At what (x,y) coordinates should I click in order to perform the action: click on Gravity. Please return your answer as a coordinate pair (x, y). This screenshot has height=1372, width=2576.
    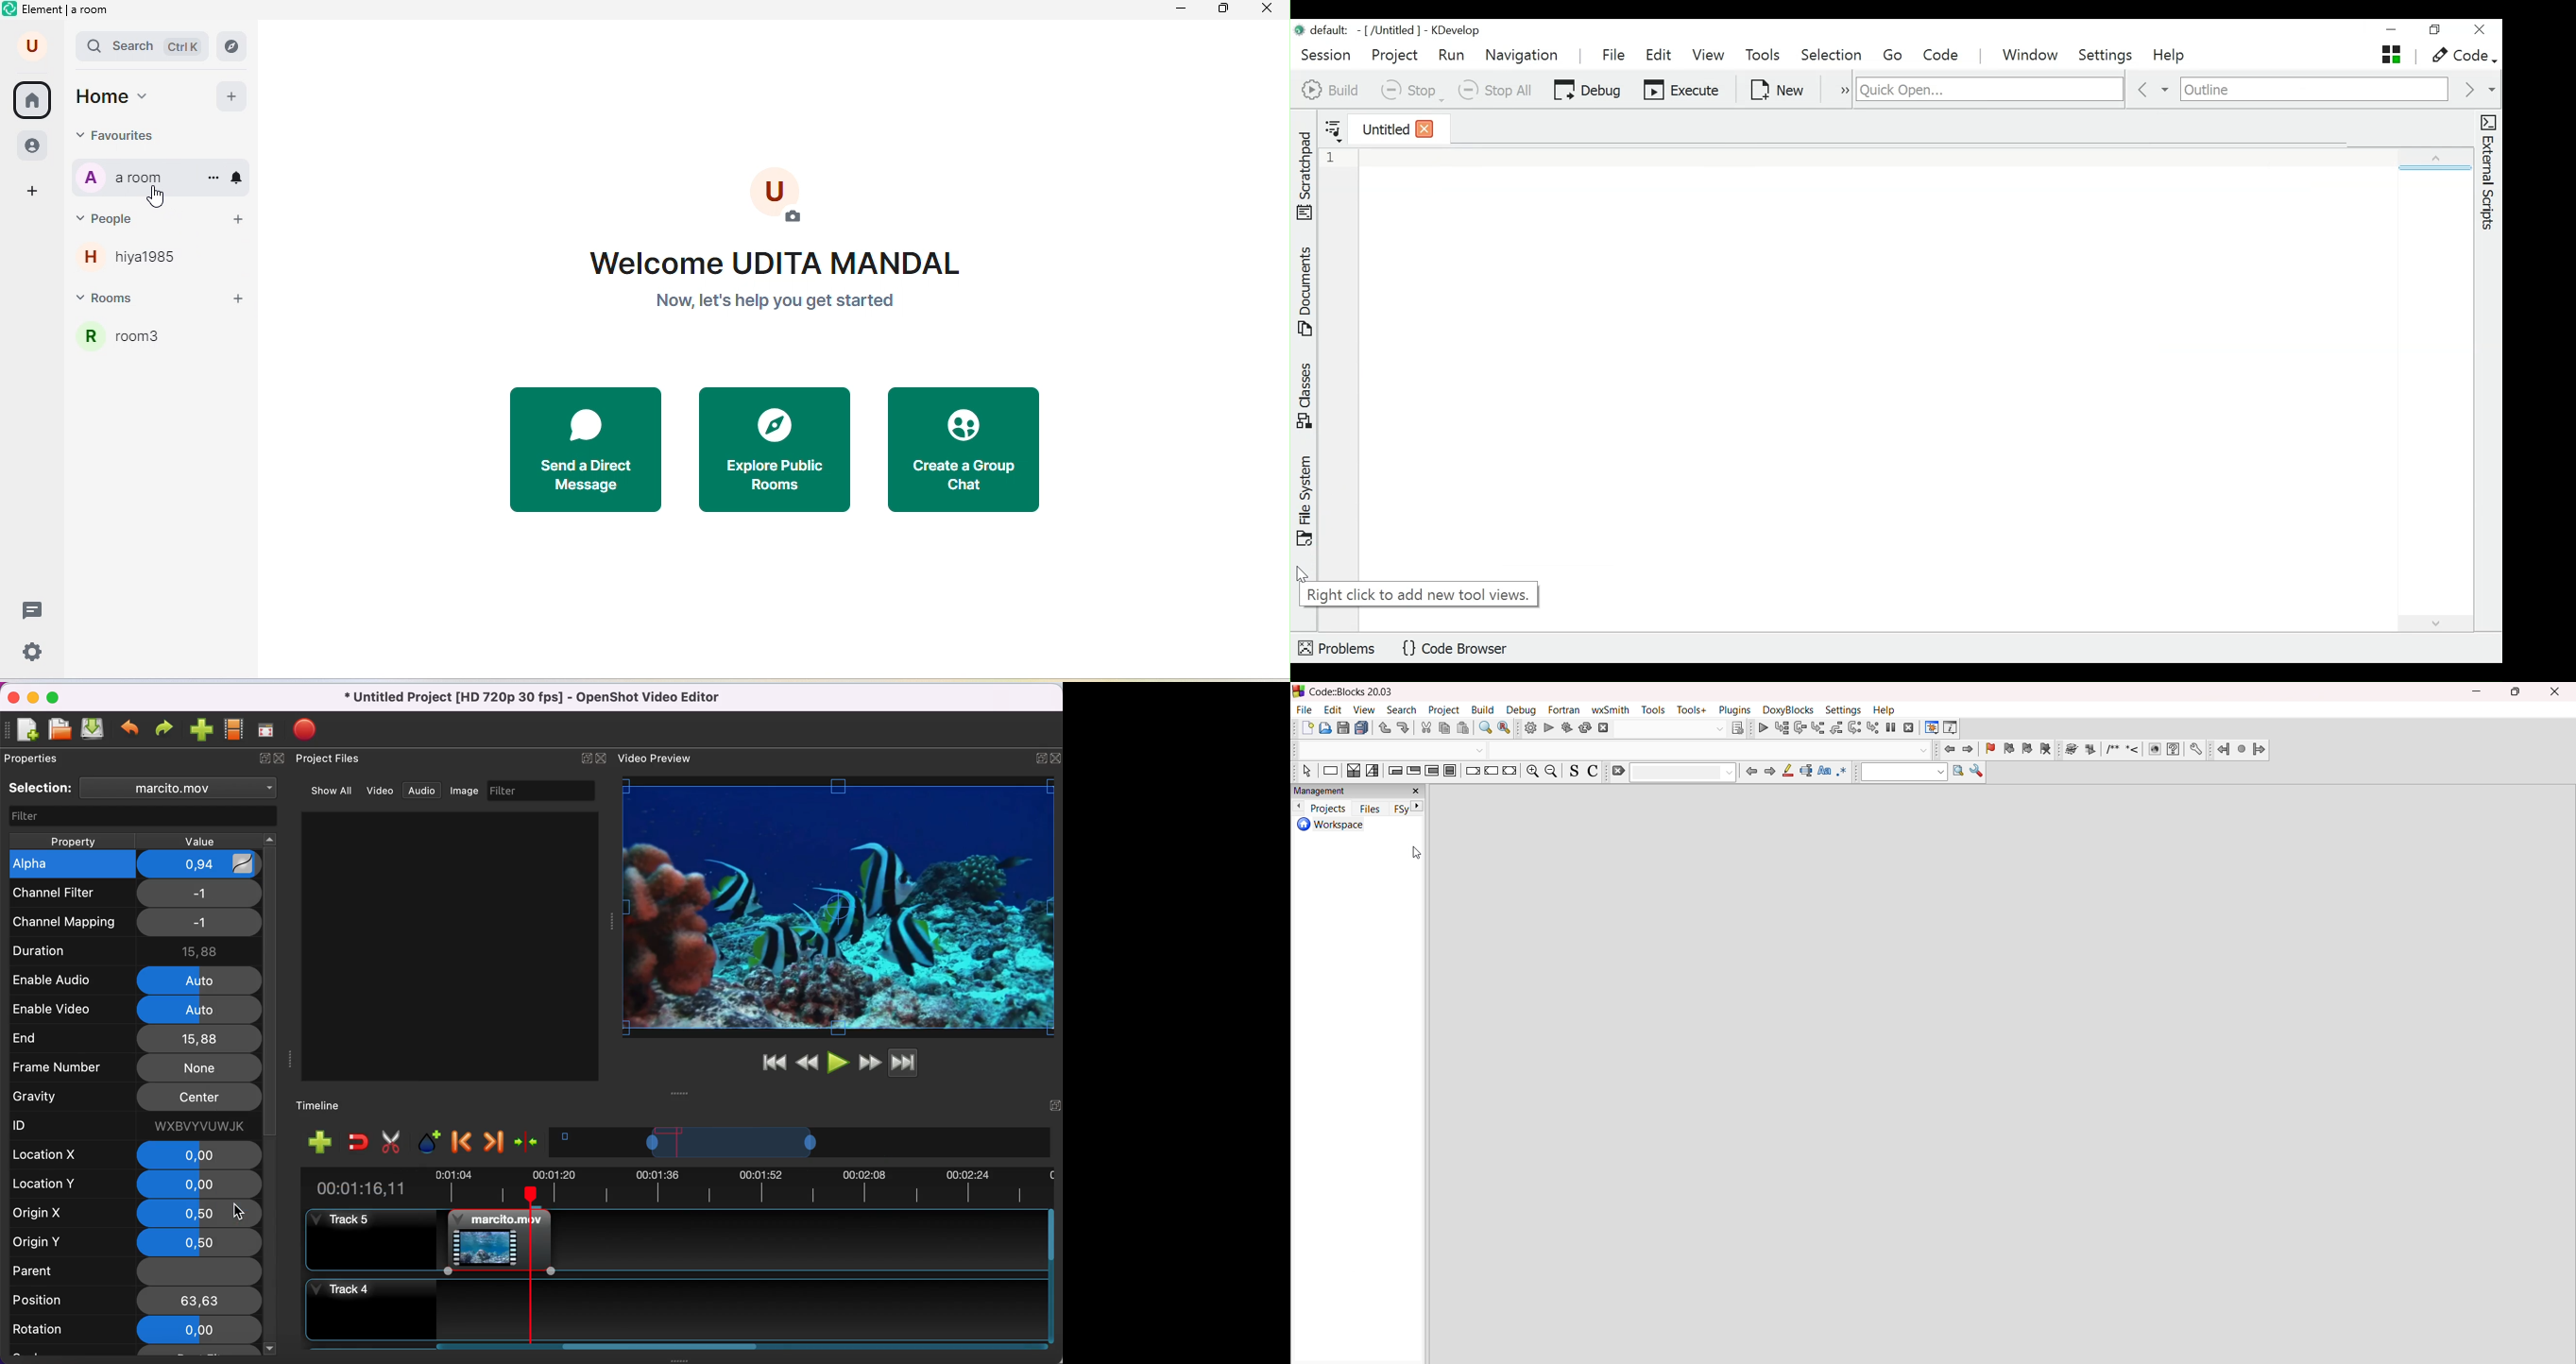
    Looking at the image, I should click on (56, 1098).